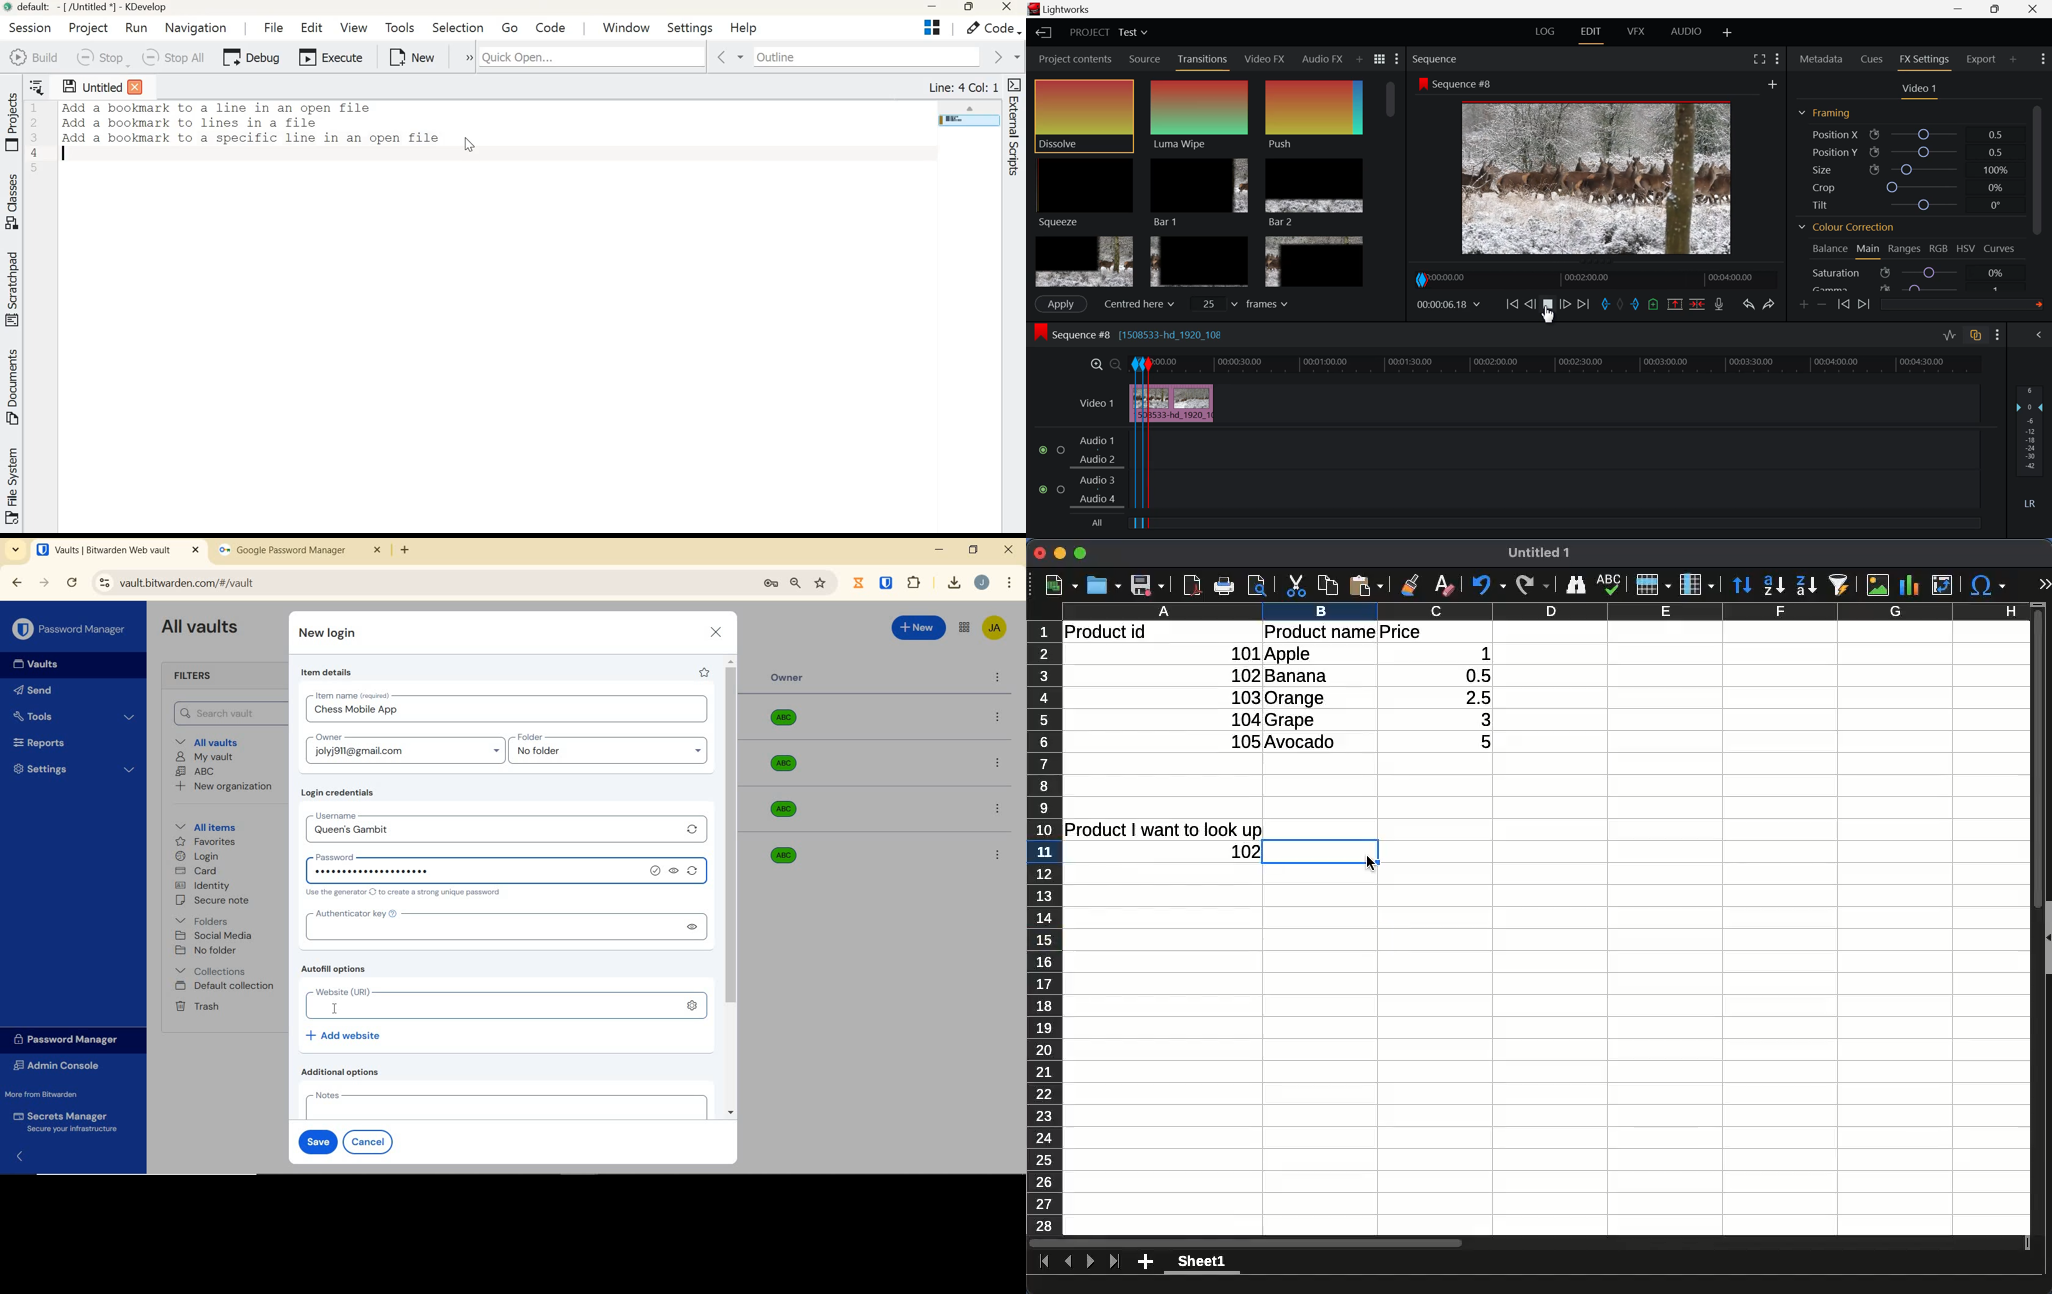 This screenshot has height=1316, width=2072. I want to click on first sheet, so click(1045, 1262).